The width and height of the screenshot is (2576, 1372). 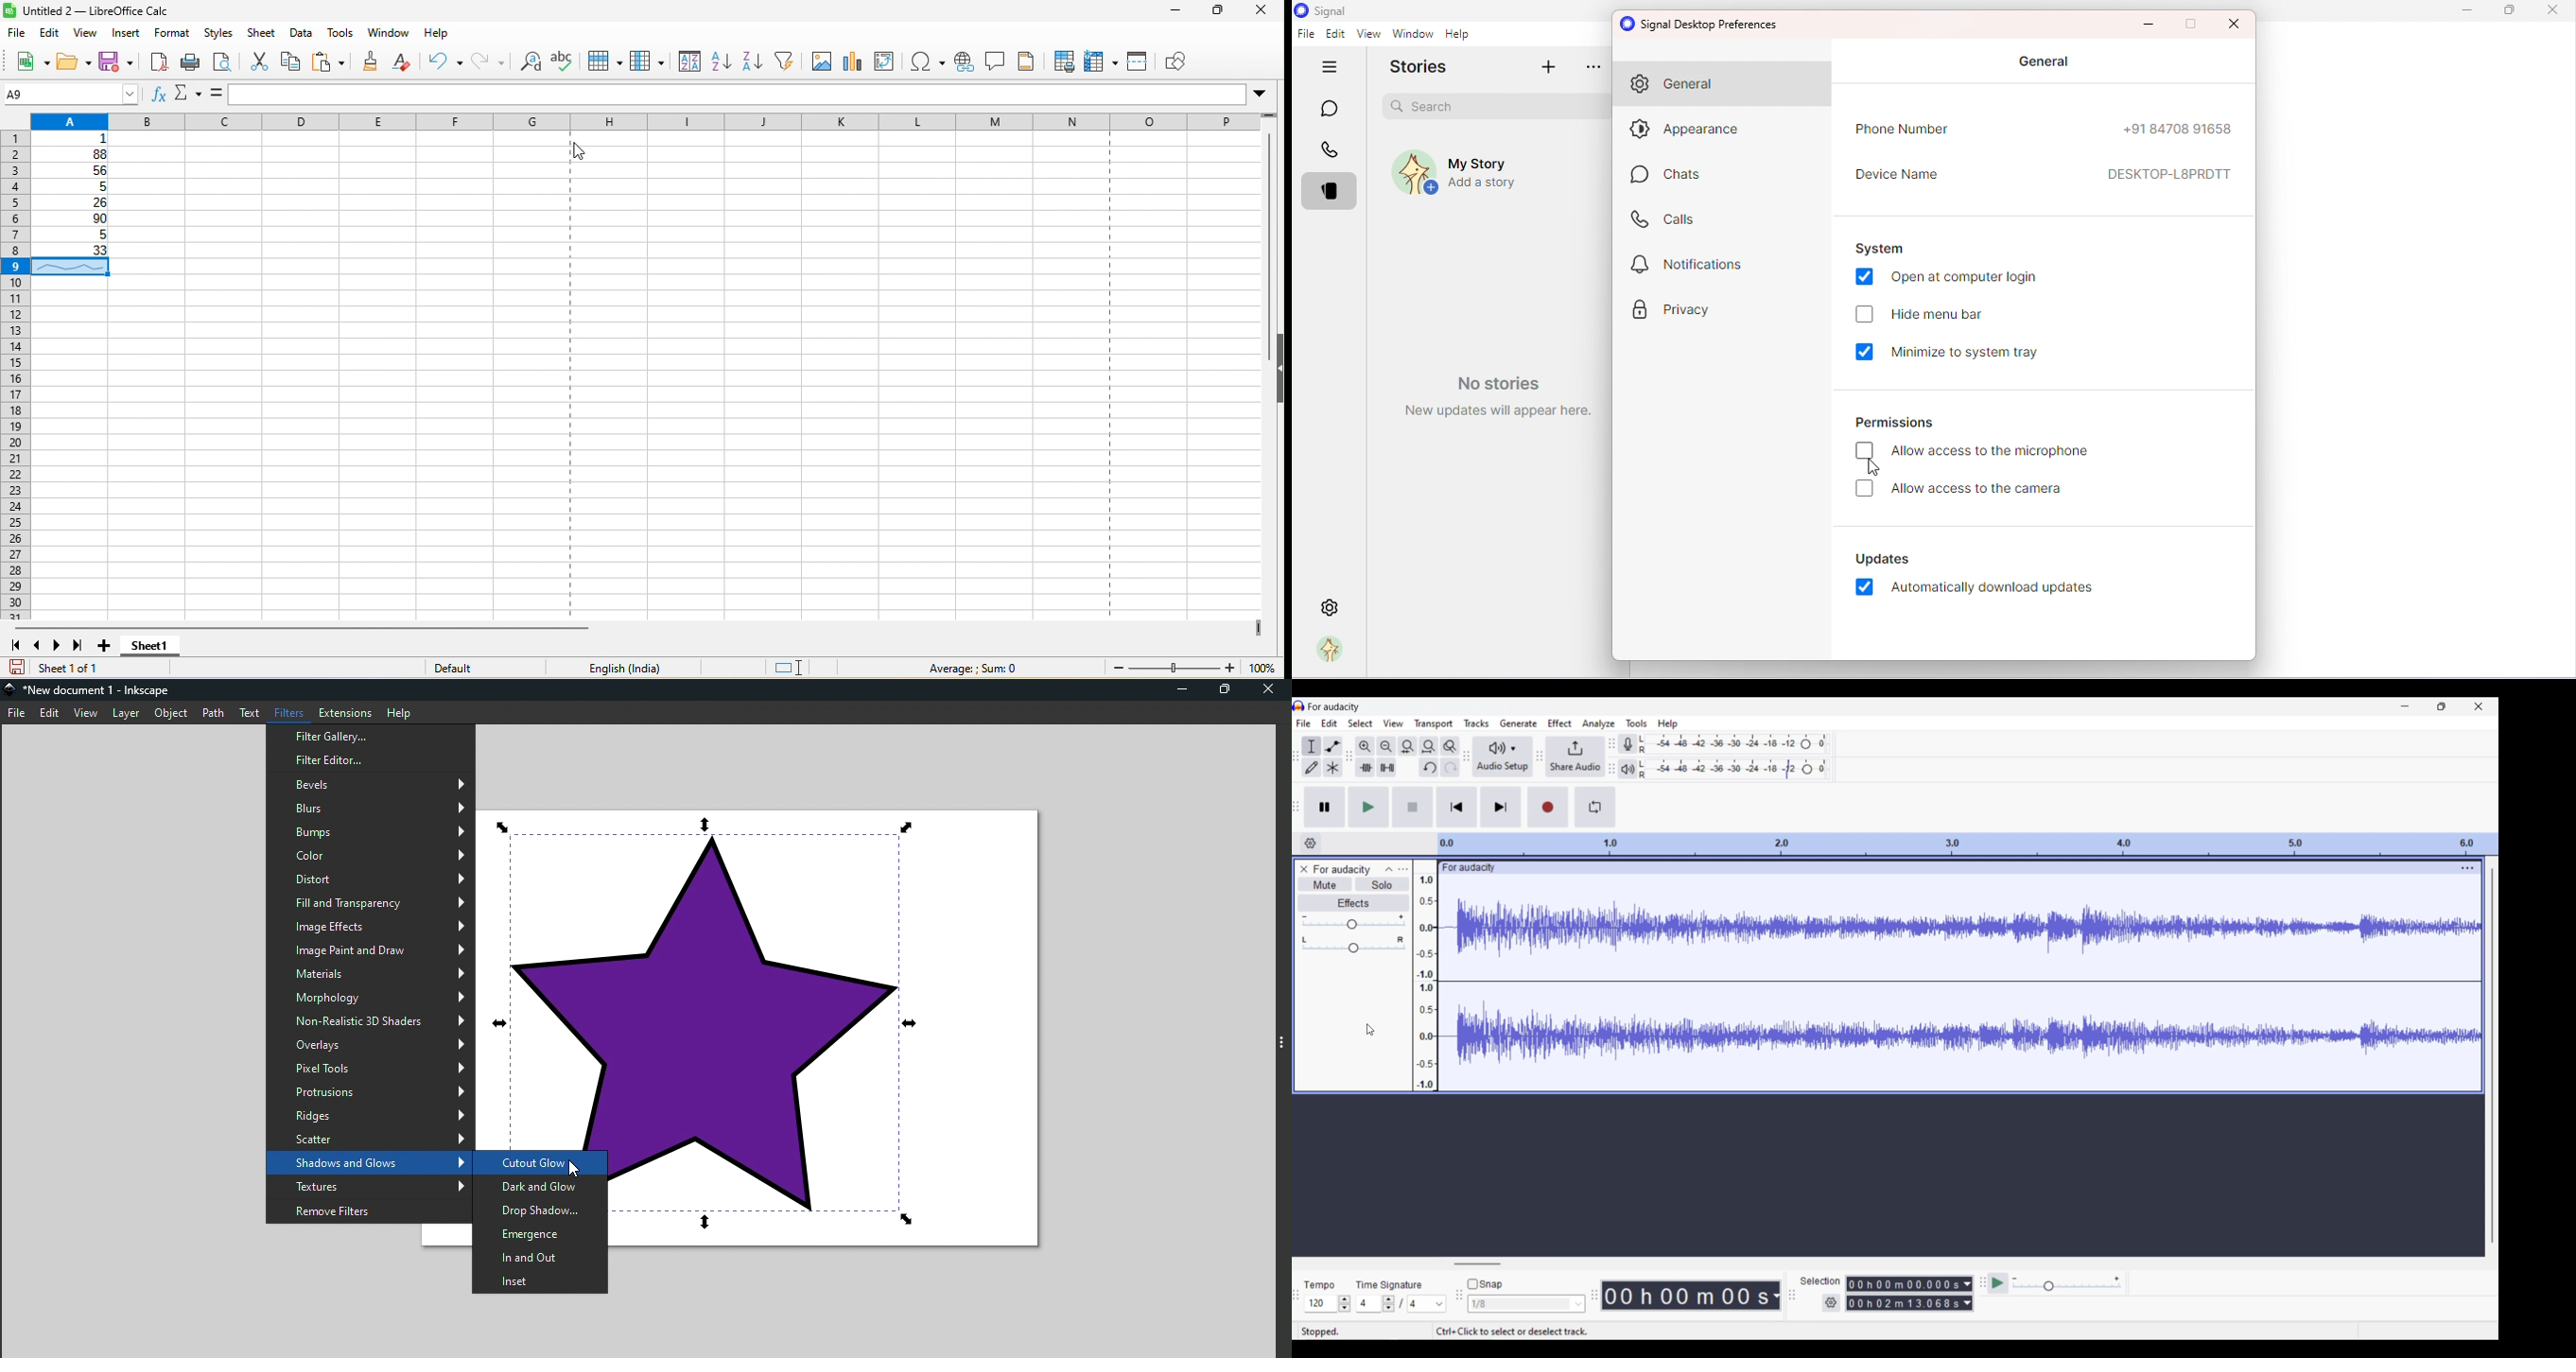 What do you see at coordinates (1138, 62) in the screenshot?
I see `split window` at bounding box center [1138, 62].